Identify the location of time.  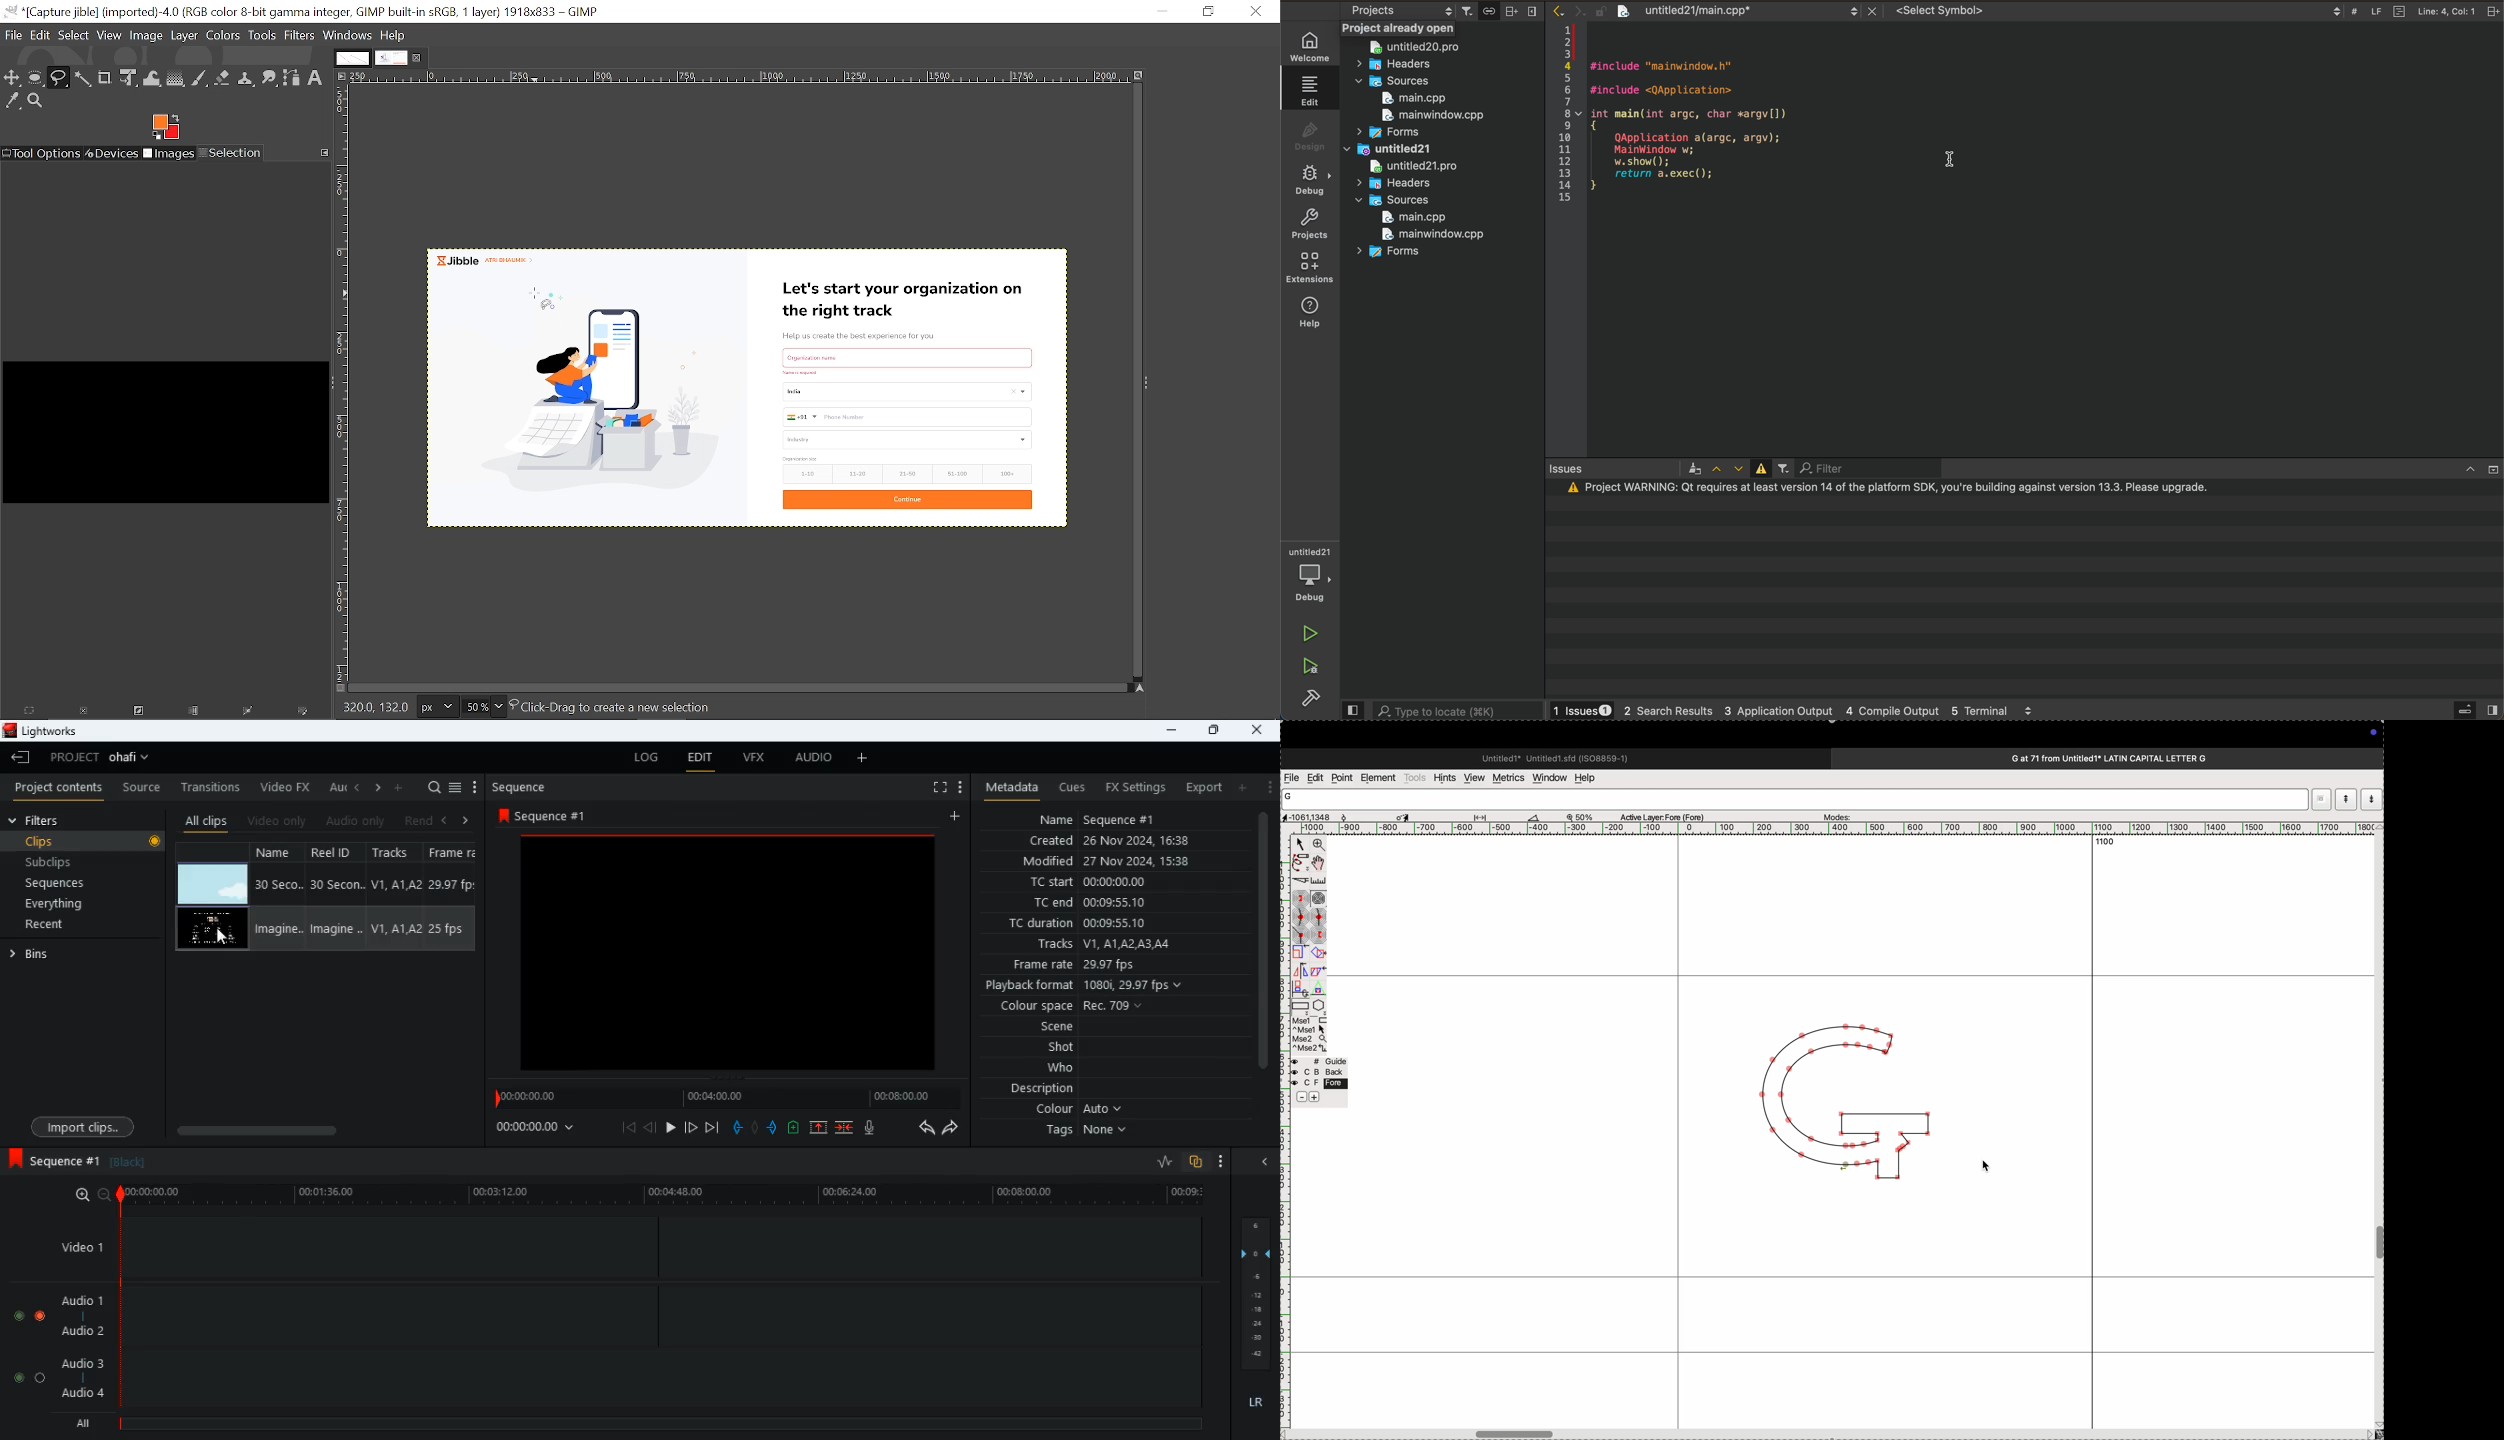
(662, 1195).